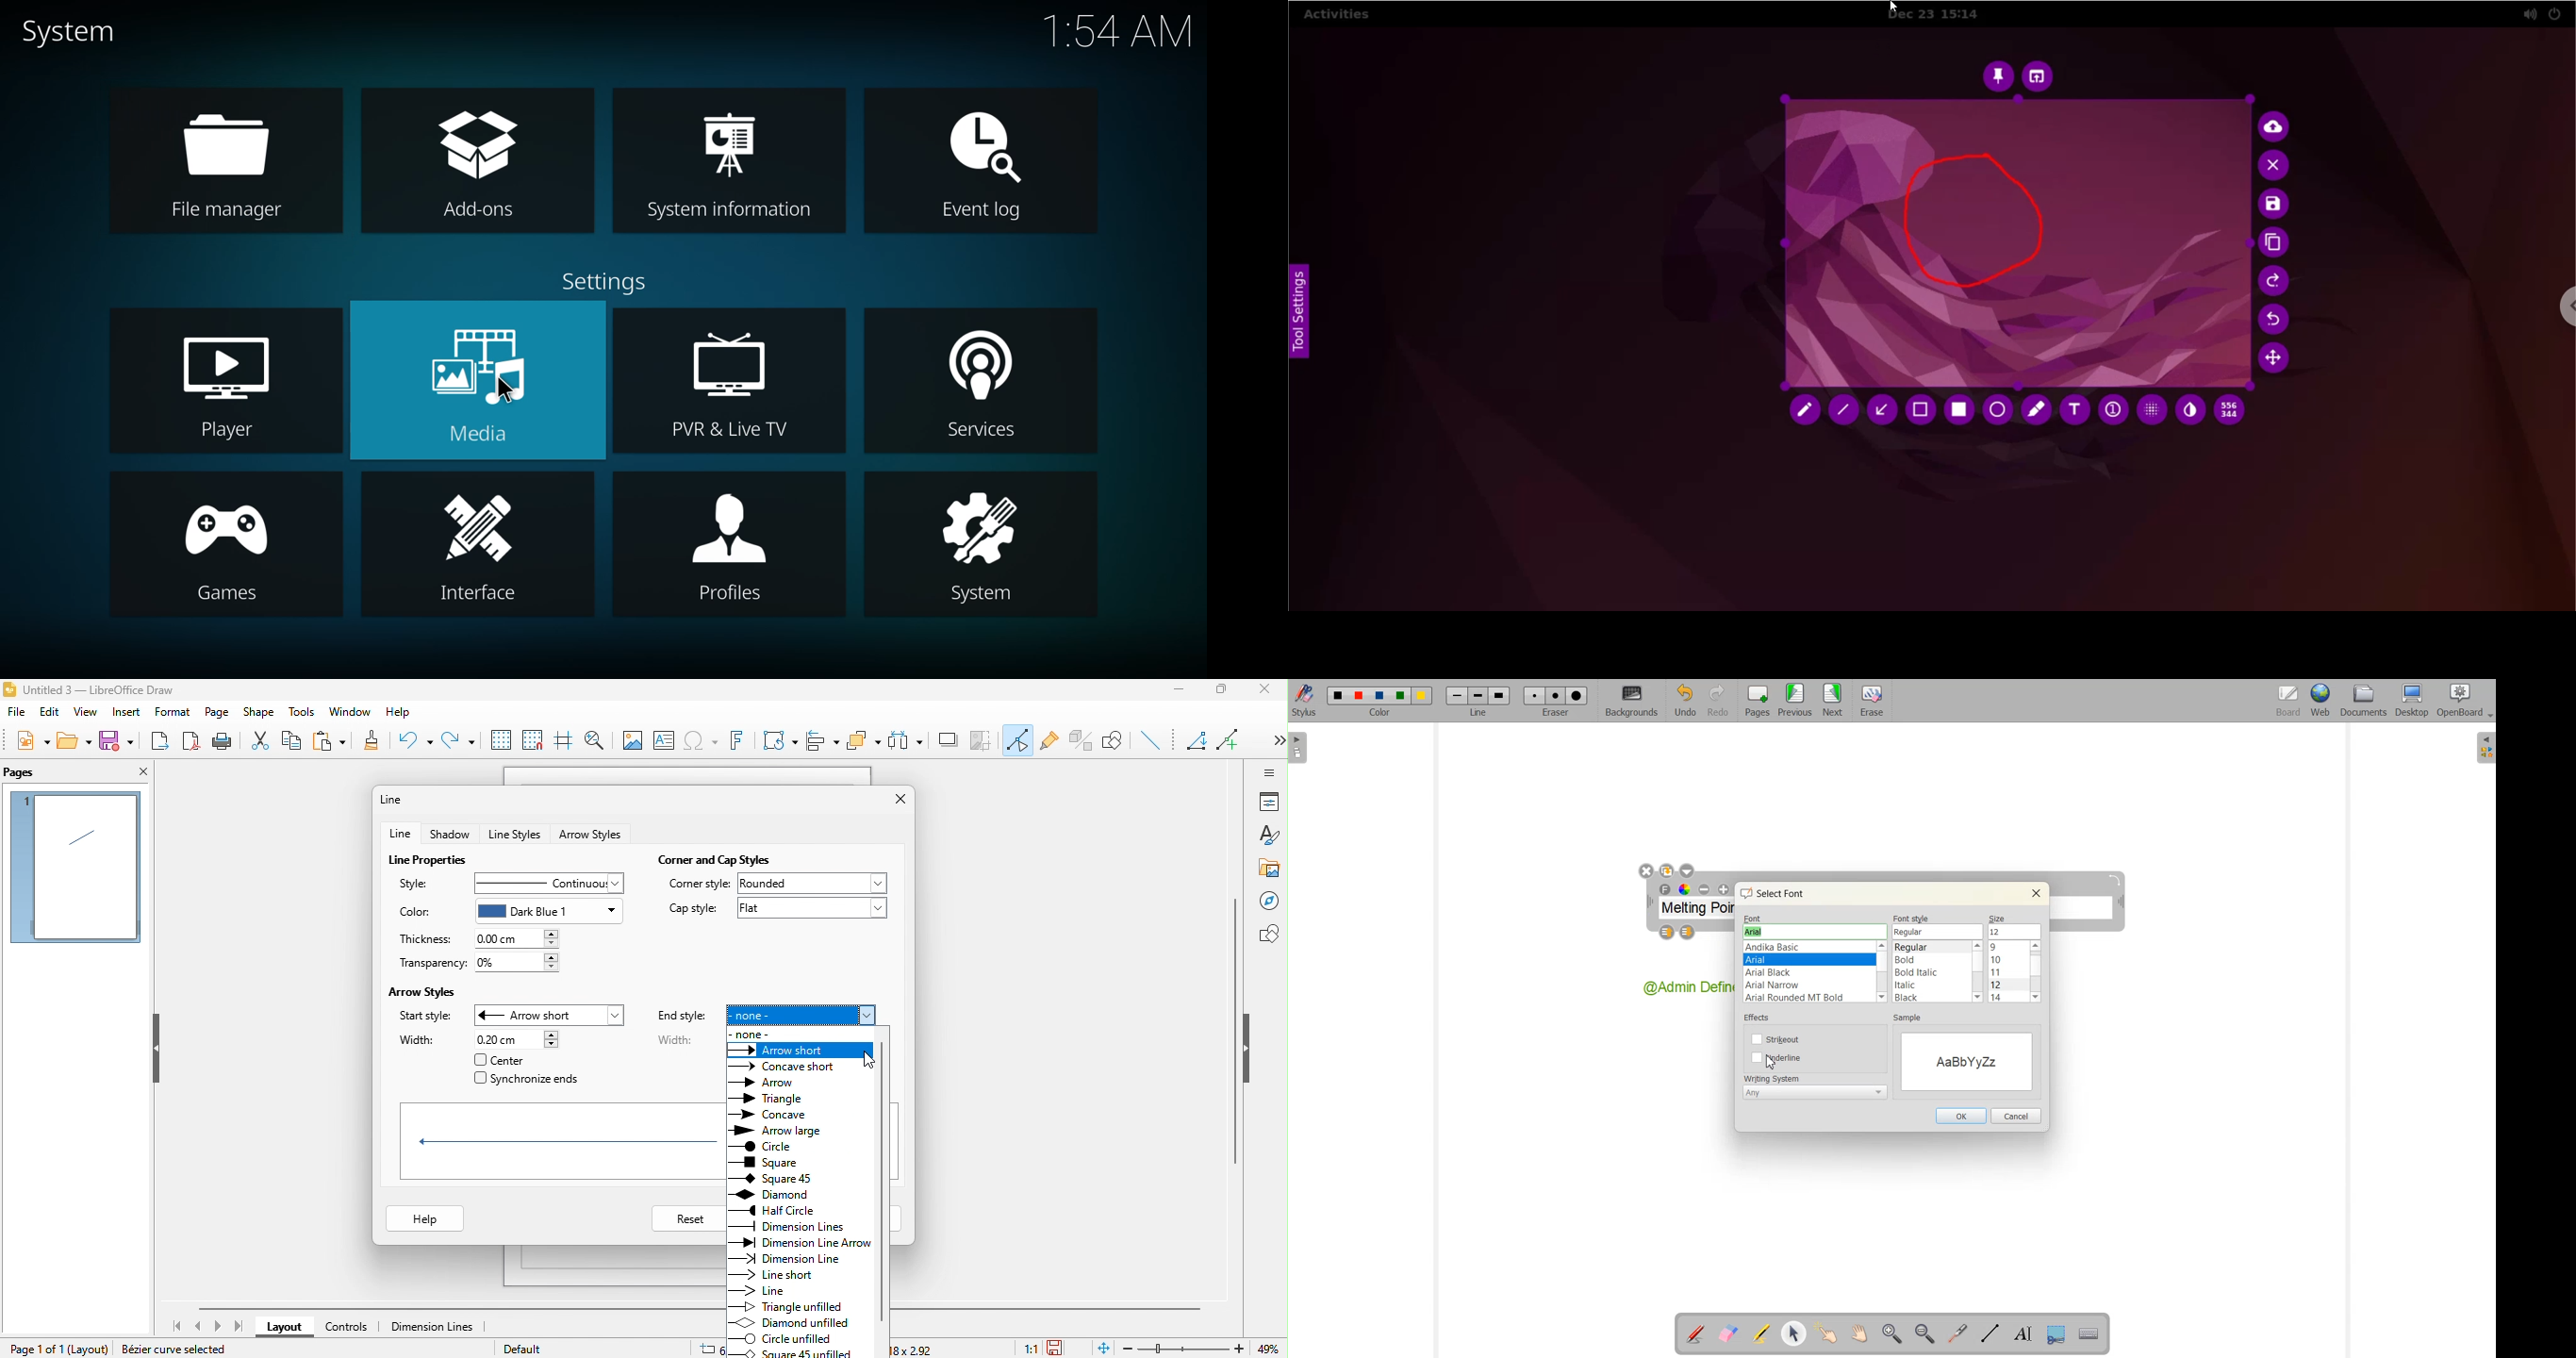 The height and width of the screenshot is (1372, 2576). I want to click on Web, so click(2320, 702).